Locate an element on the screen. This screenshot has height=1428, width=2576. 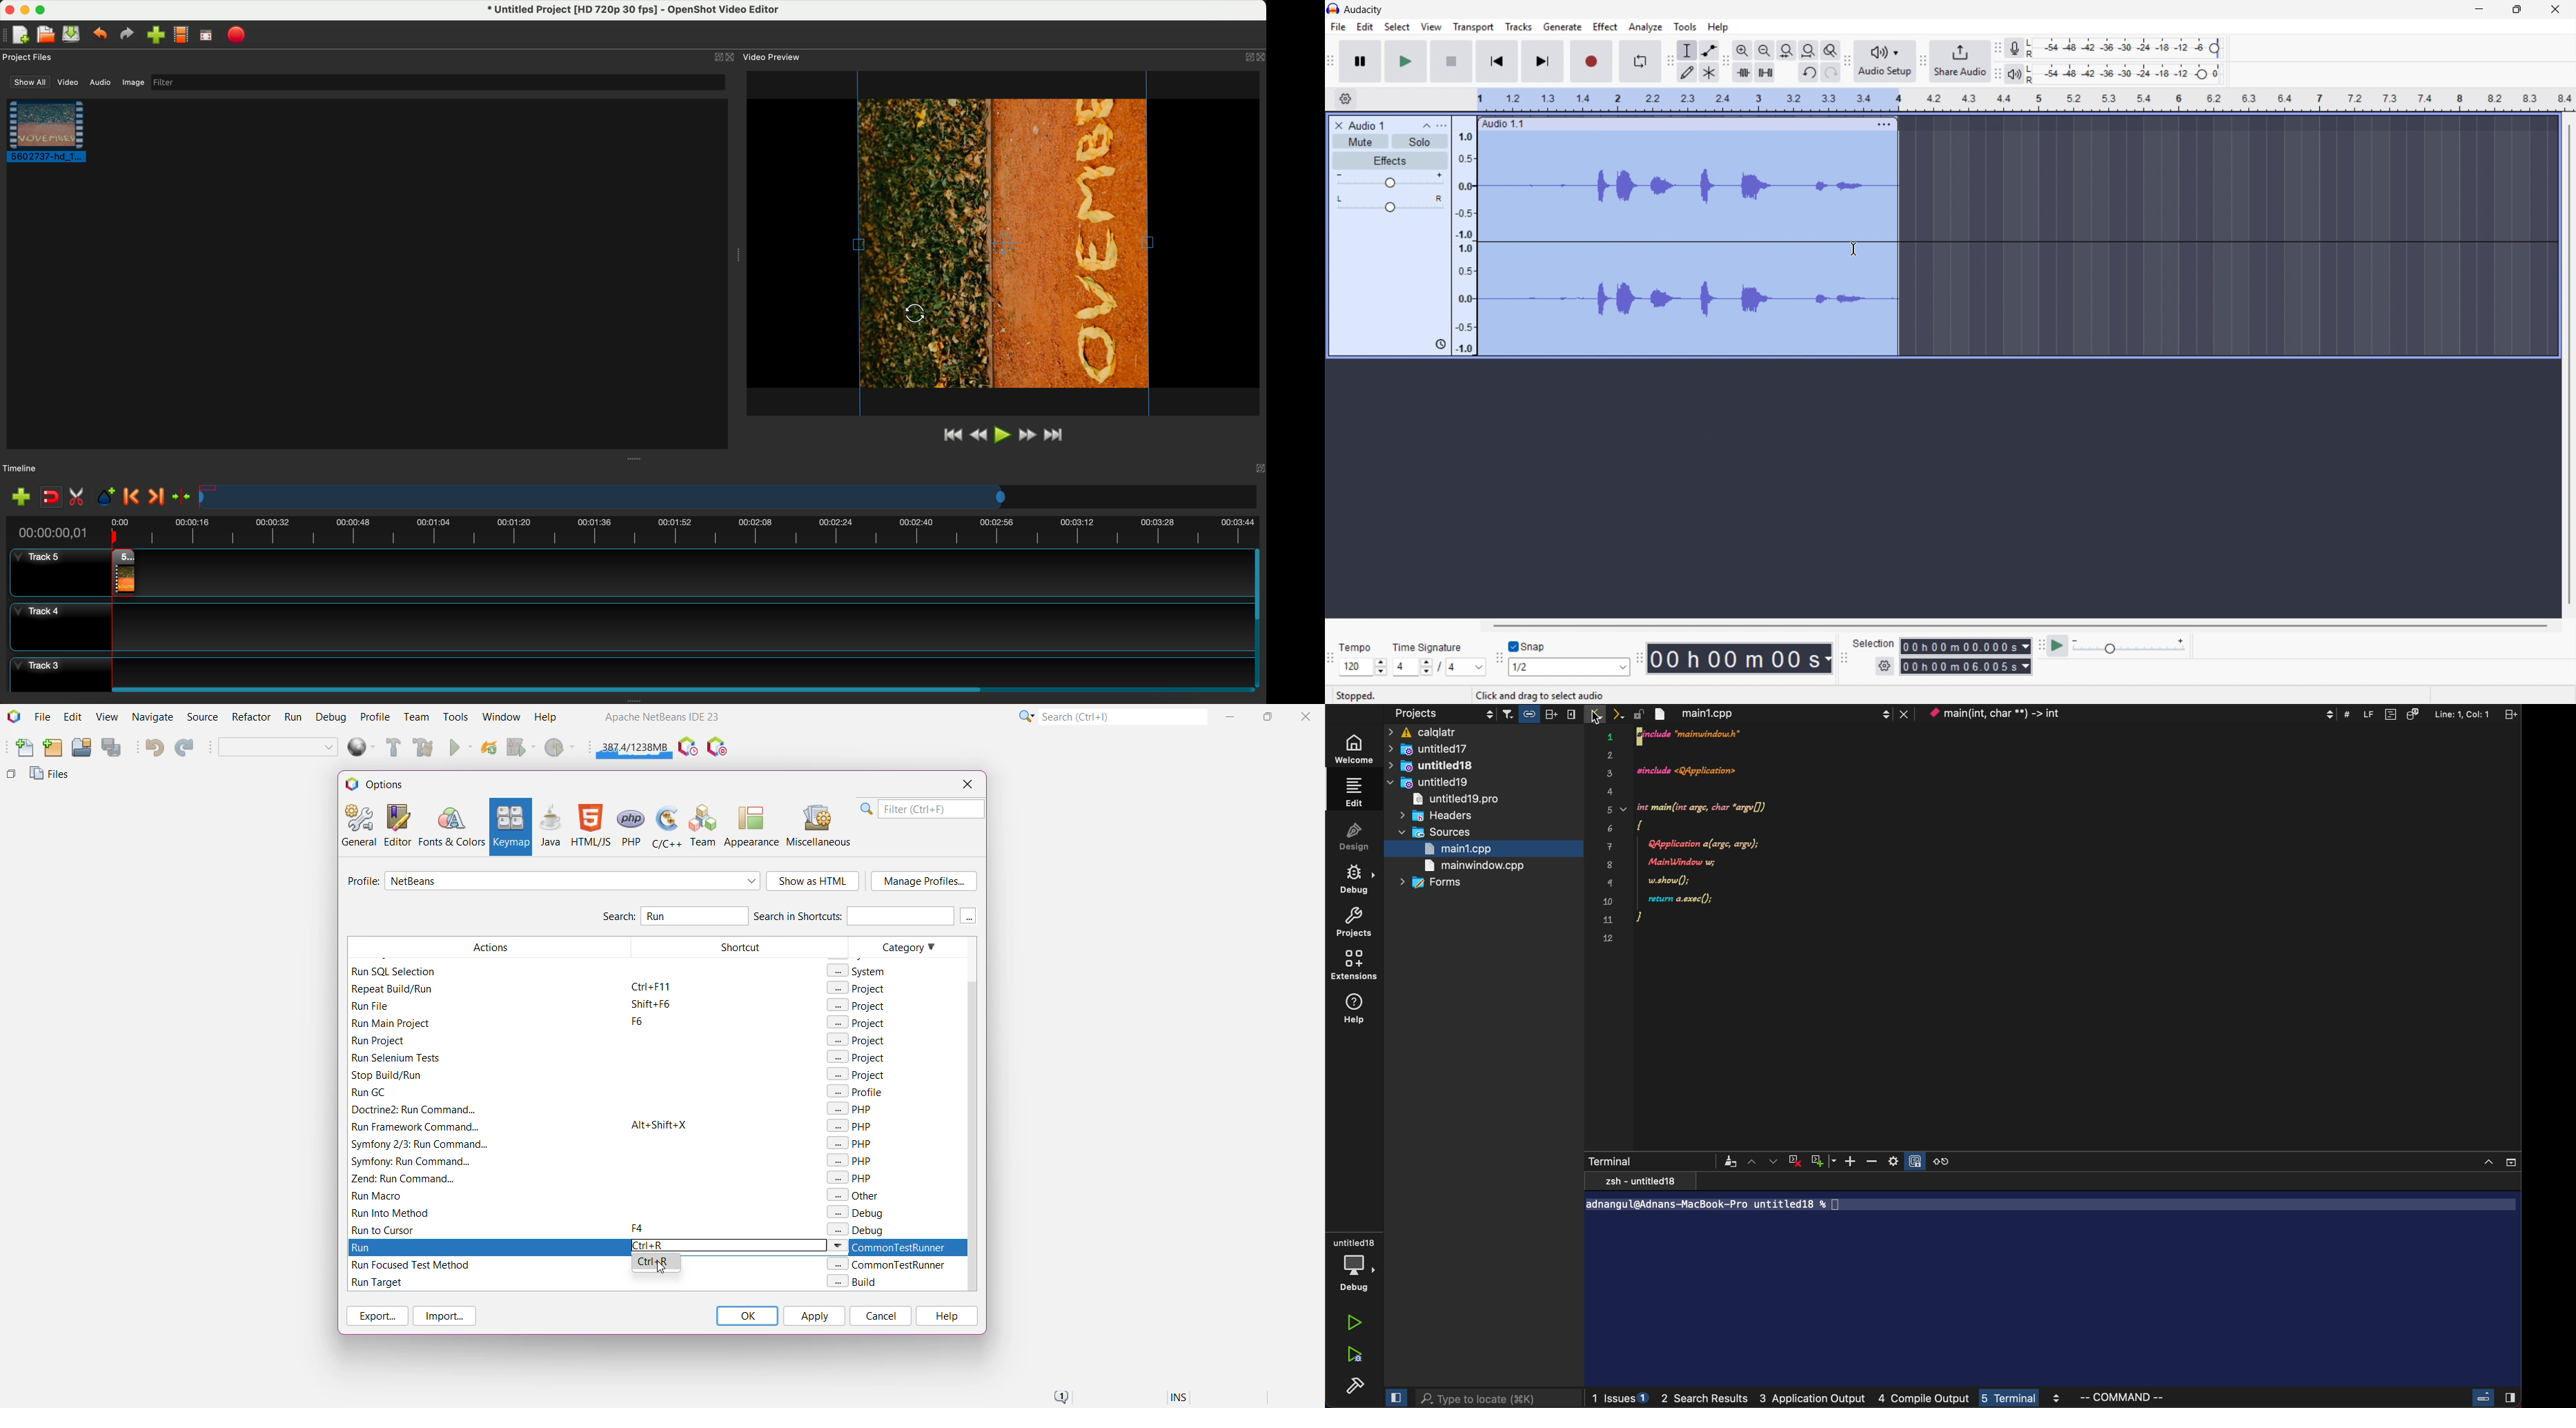
Vertical scrollbar is located at coordinates (2570, 364).